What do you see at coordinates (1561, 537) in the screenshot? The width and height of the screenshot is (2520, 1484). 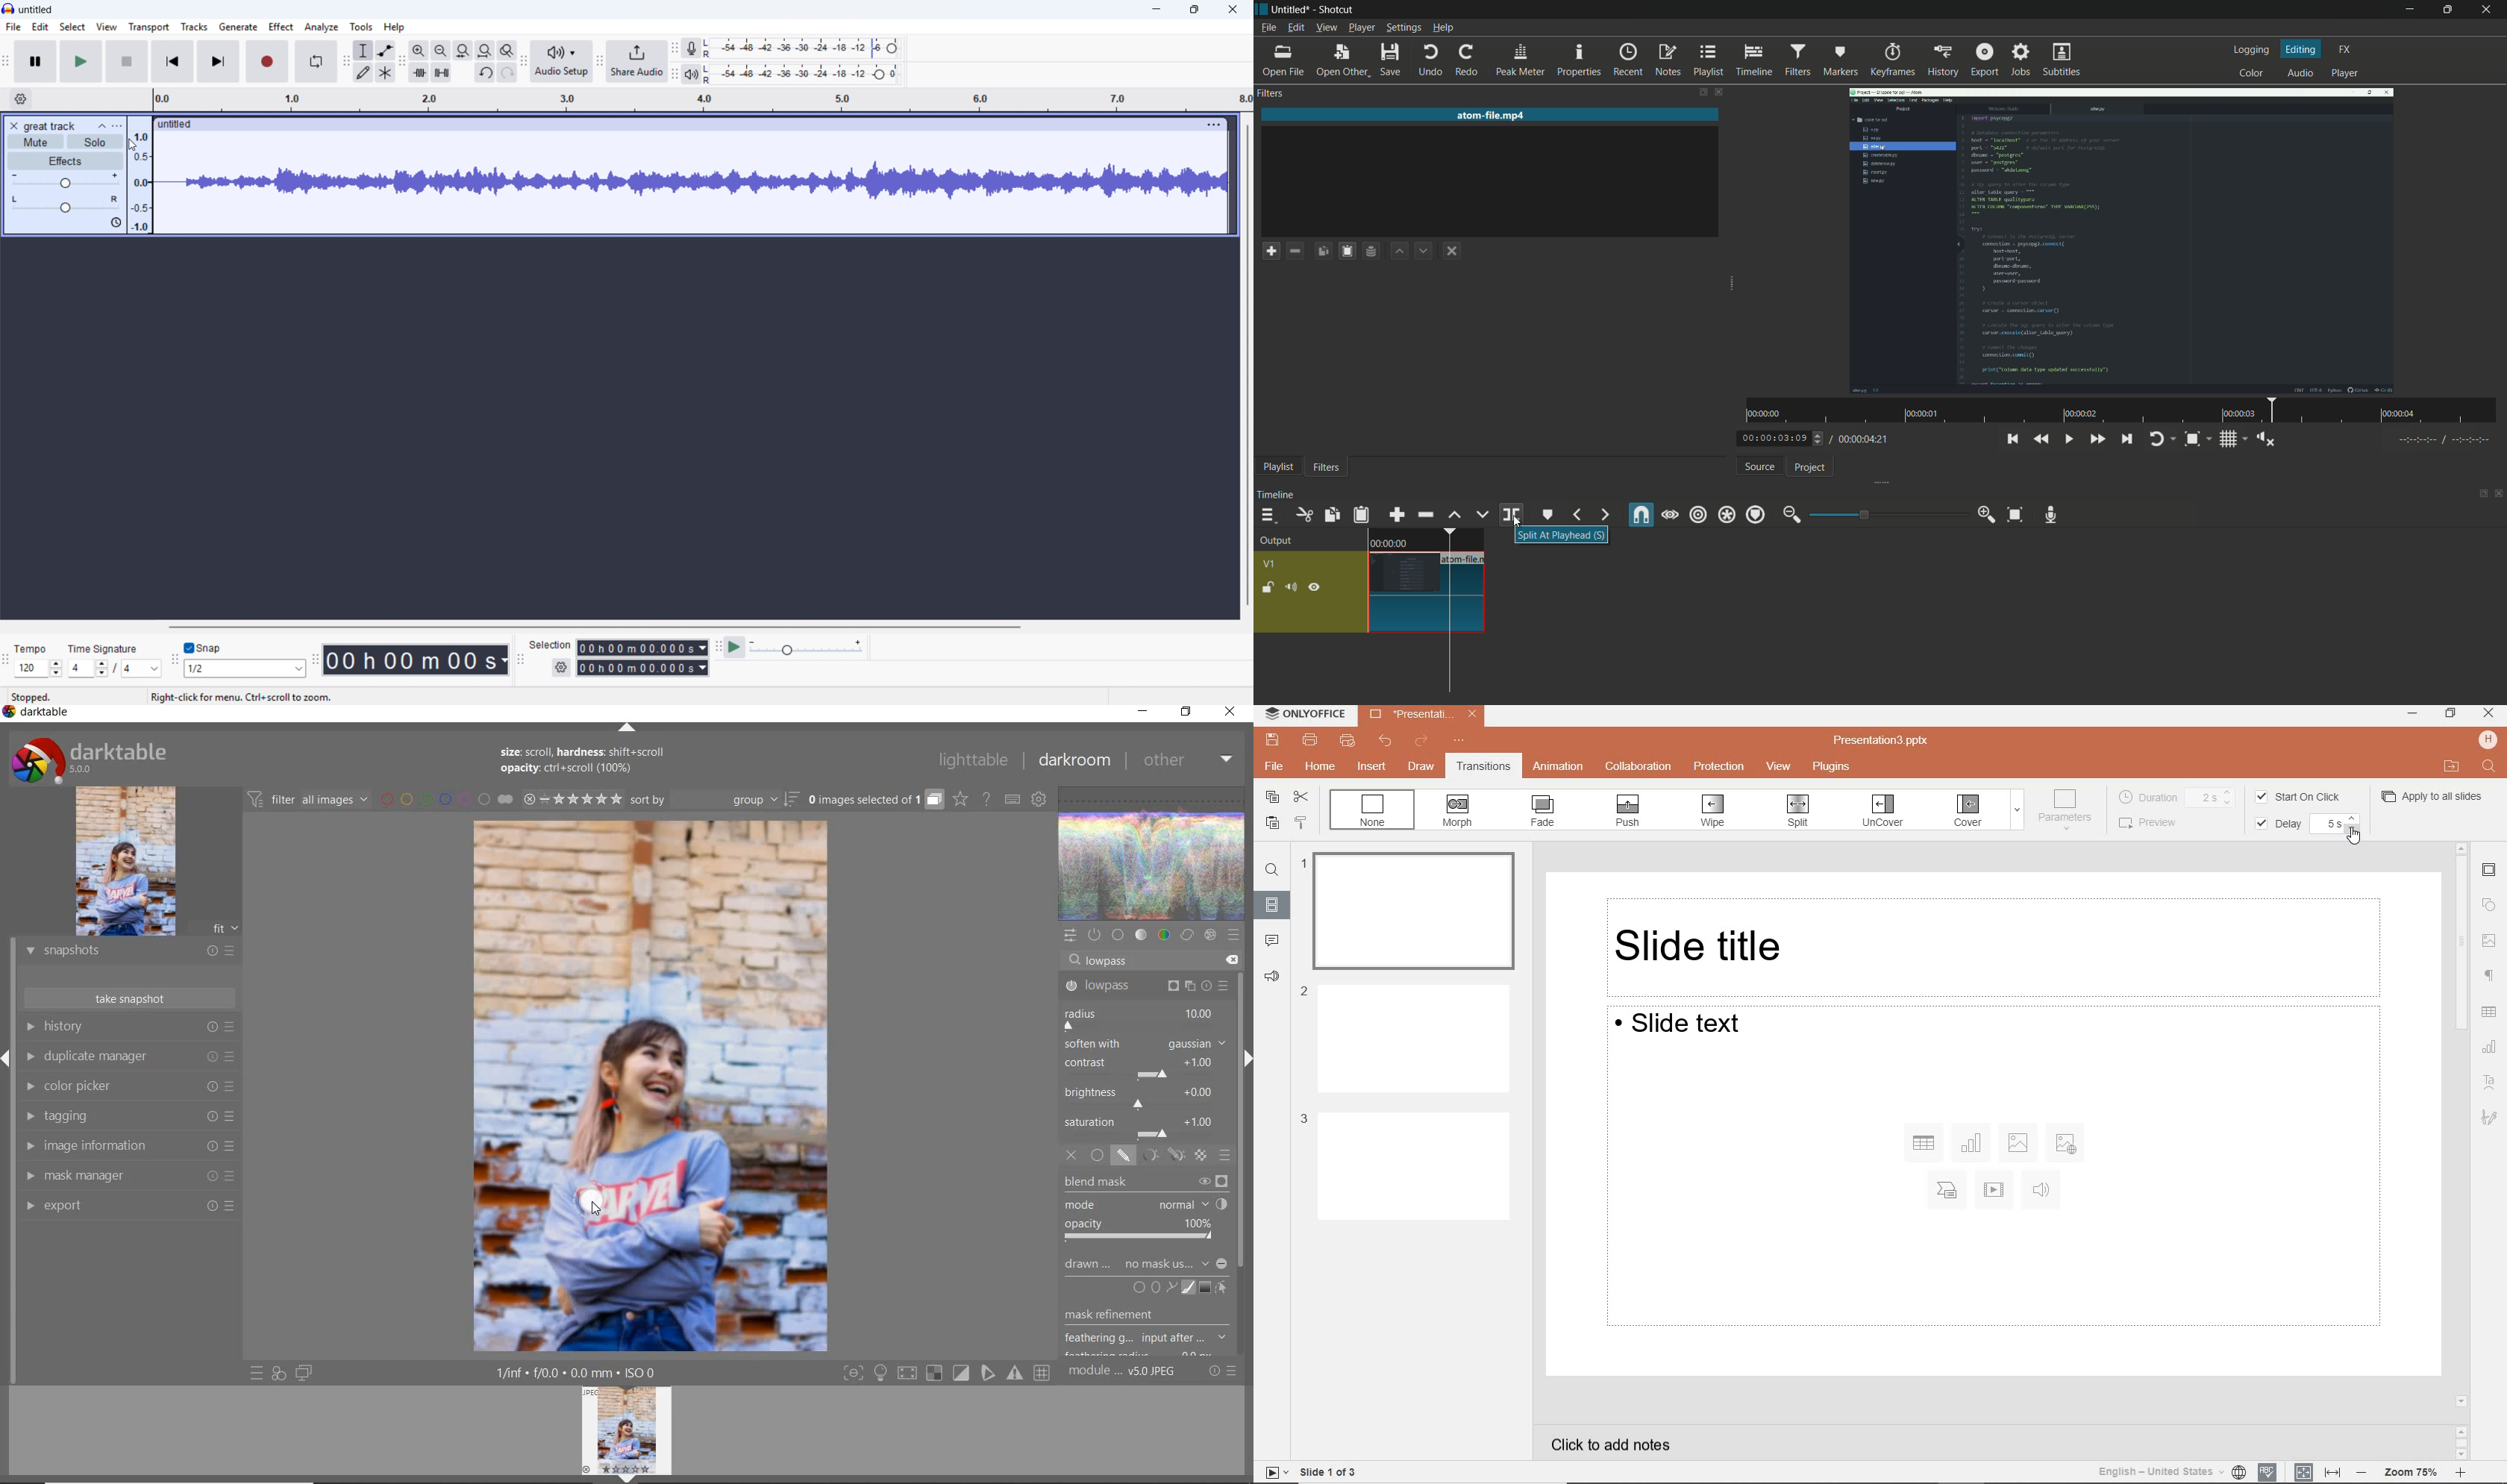 I see `split at playhead pop up` at bounding box center [1561, 537].